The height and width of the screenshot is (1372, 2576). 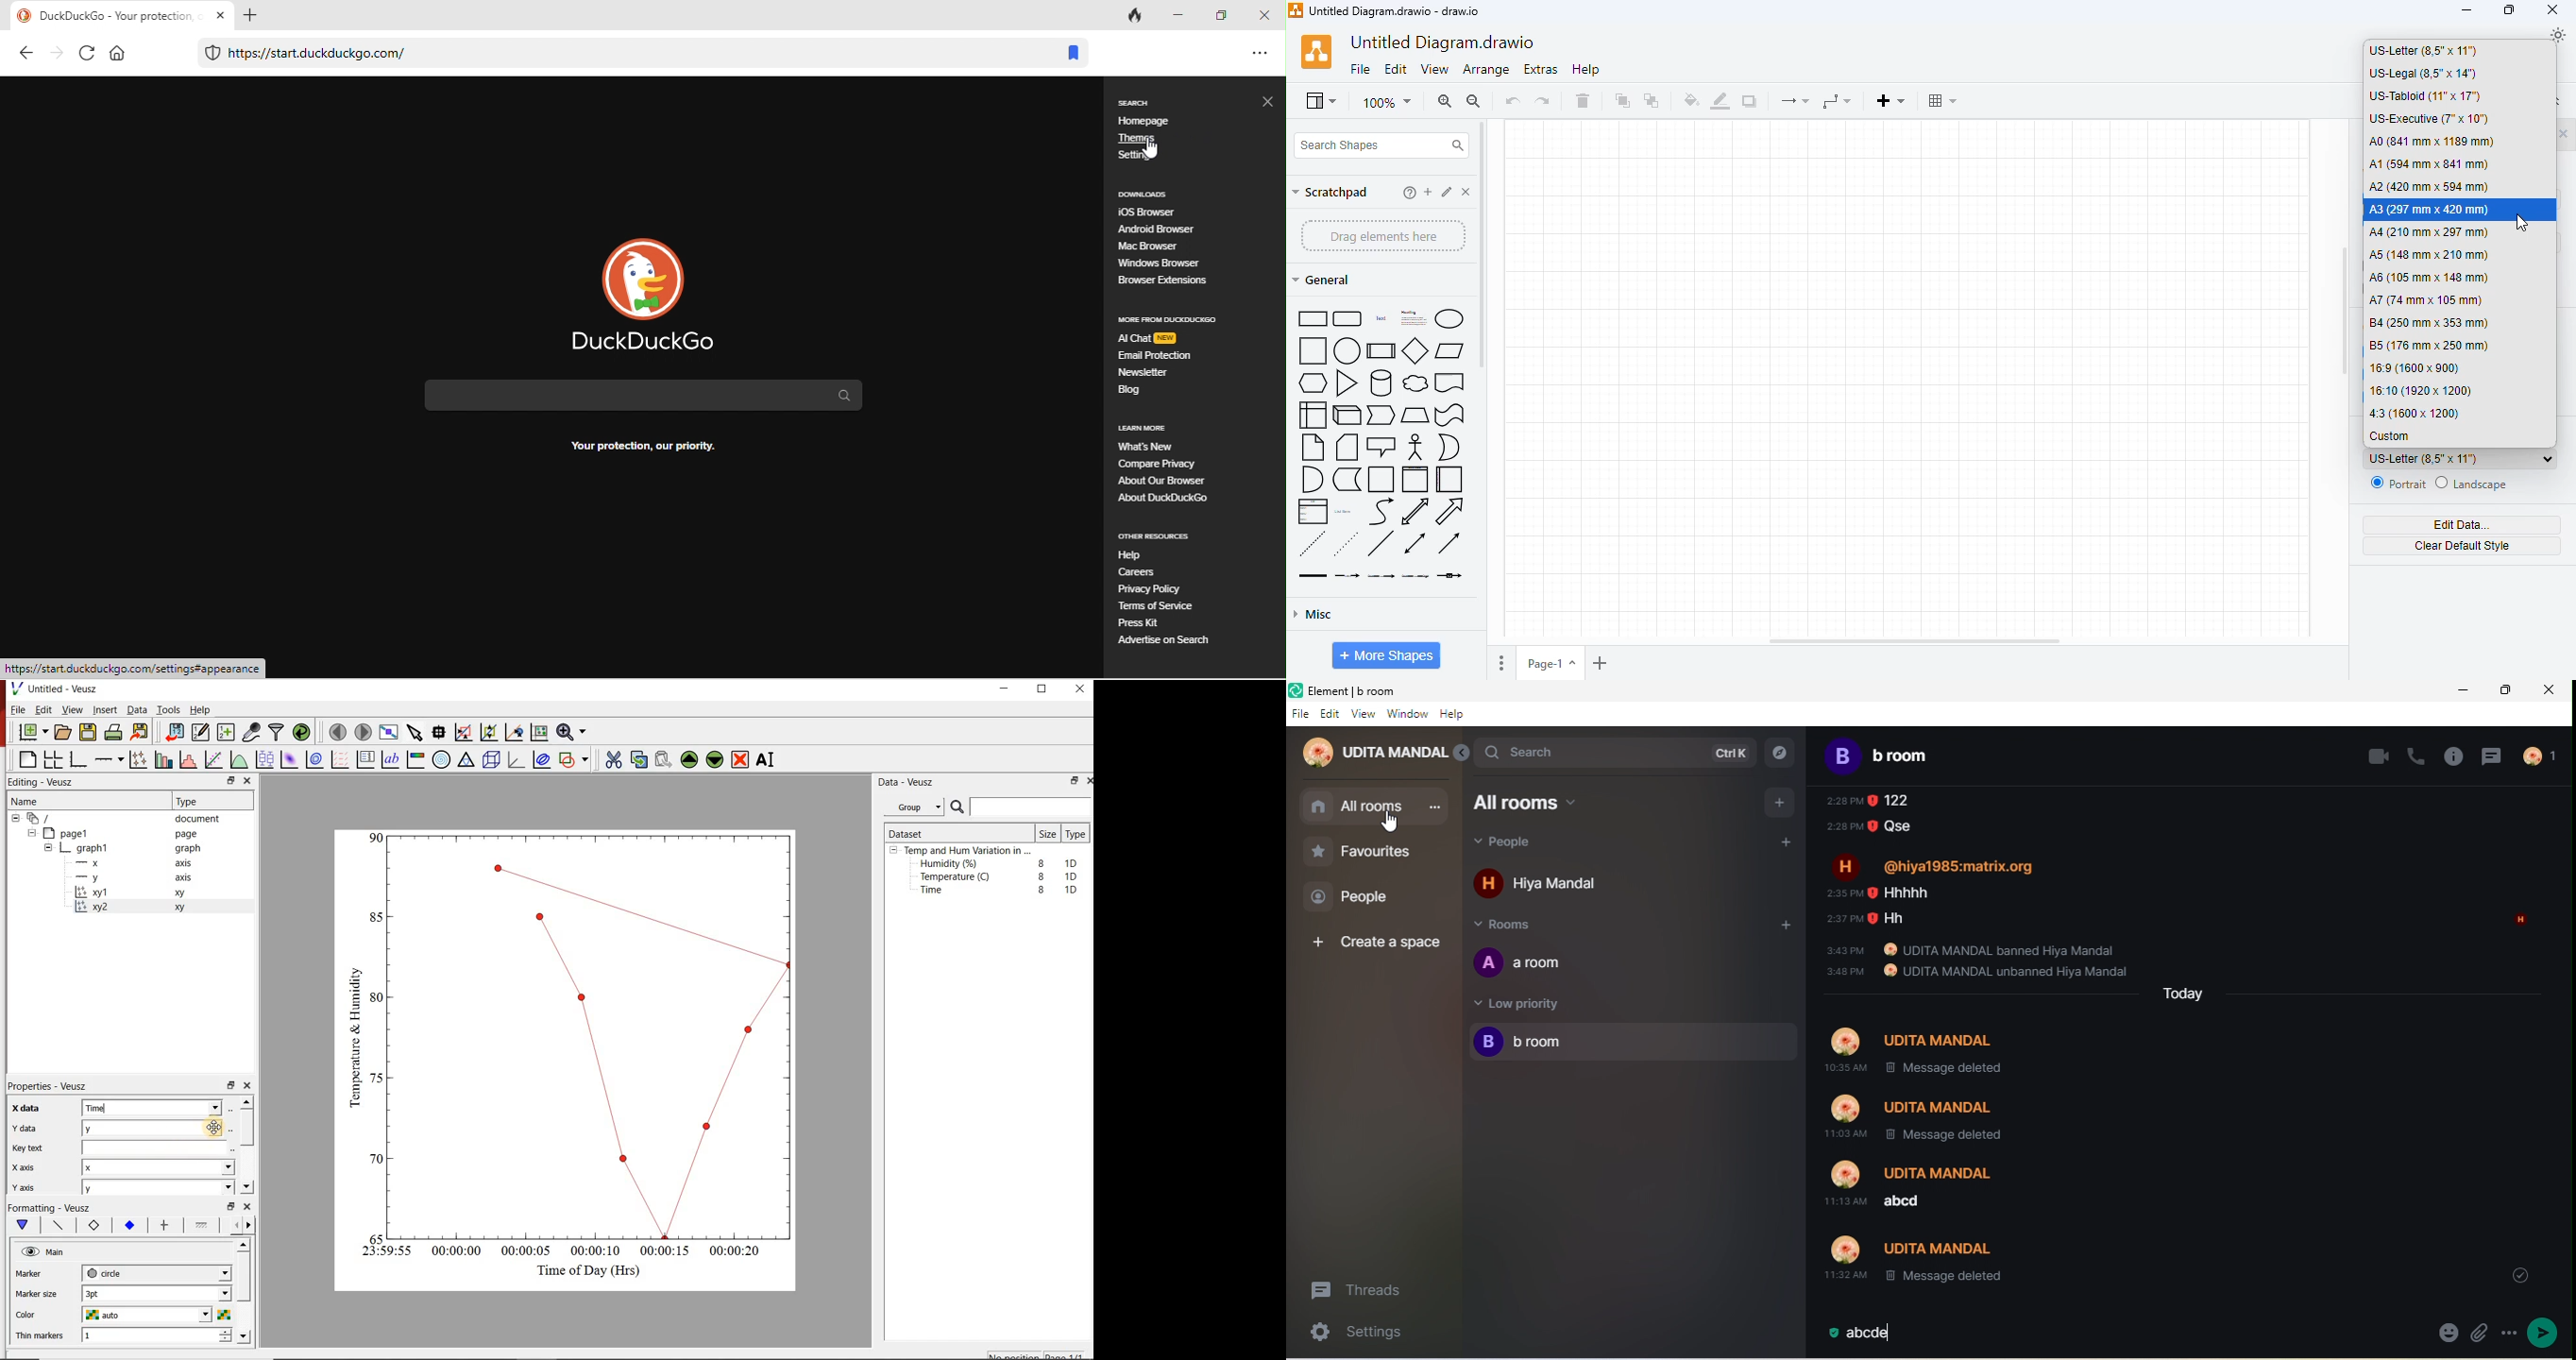 I want to click on Dataset, so click(x=912, y=832).